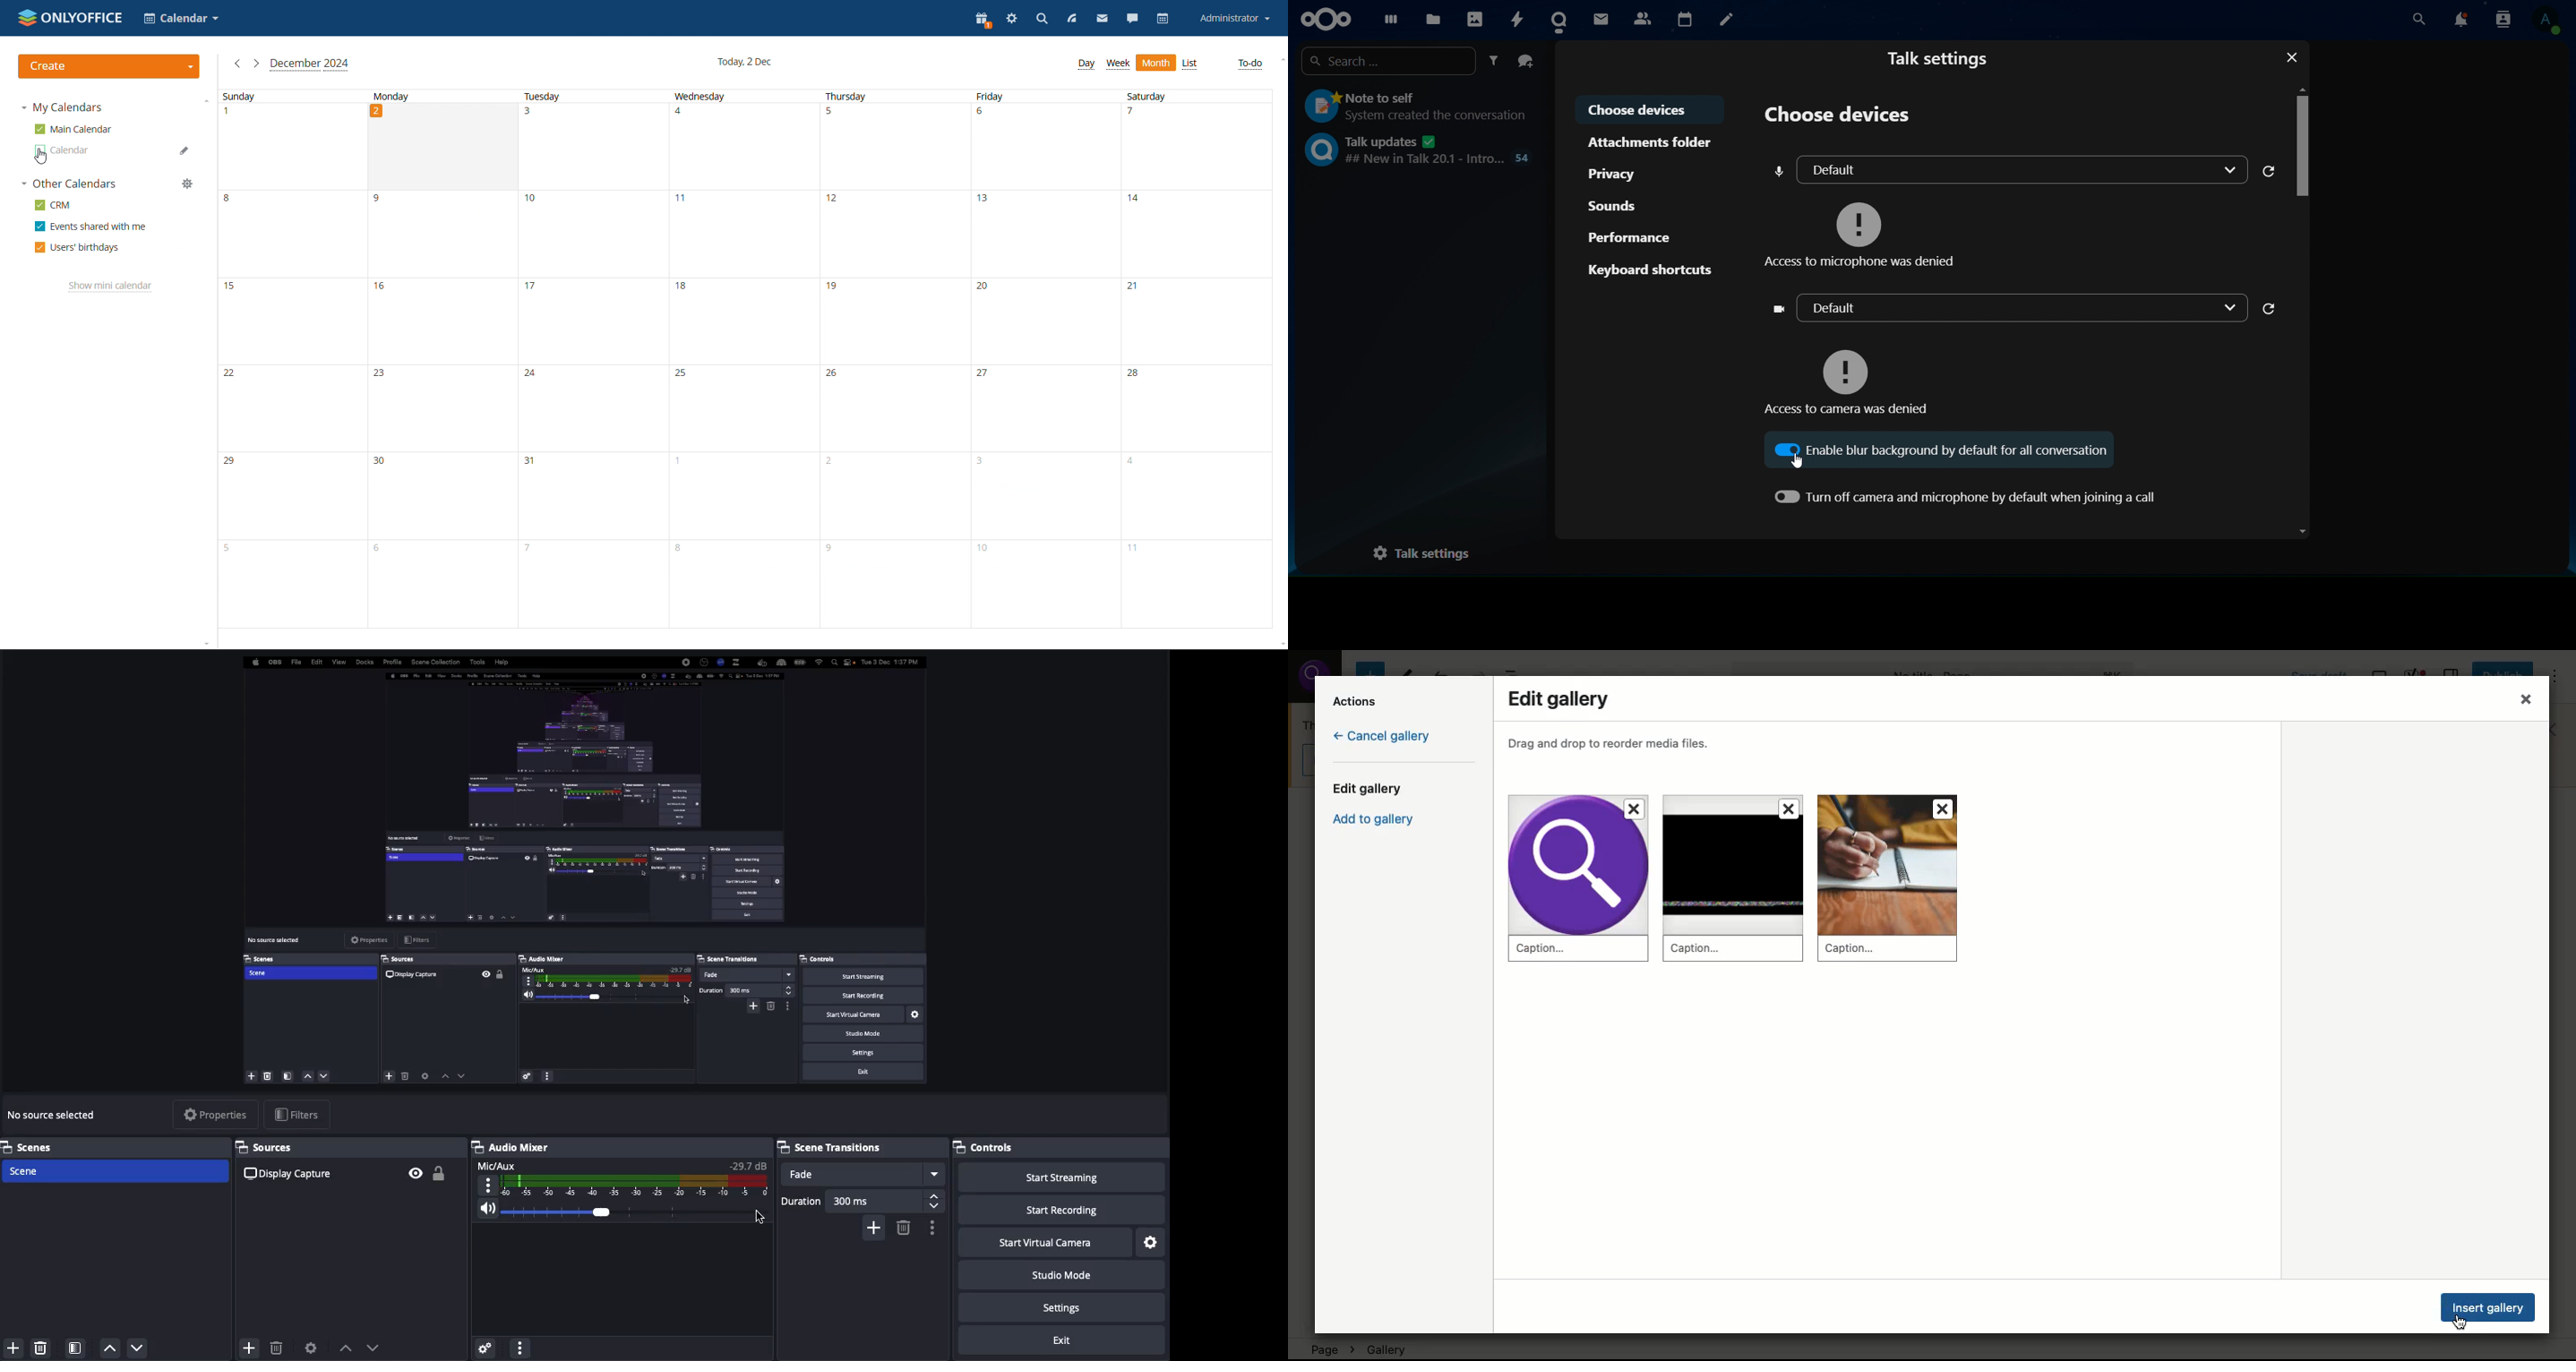 This screenshot has height=1372, width=2576. Describe the element at coordinates (933, 1228) in the screenshot. I see `Settings / options` at that location.